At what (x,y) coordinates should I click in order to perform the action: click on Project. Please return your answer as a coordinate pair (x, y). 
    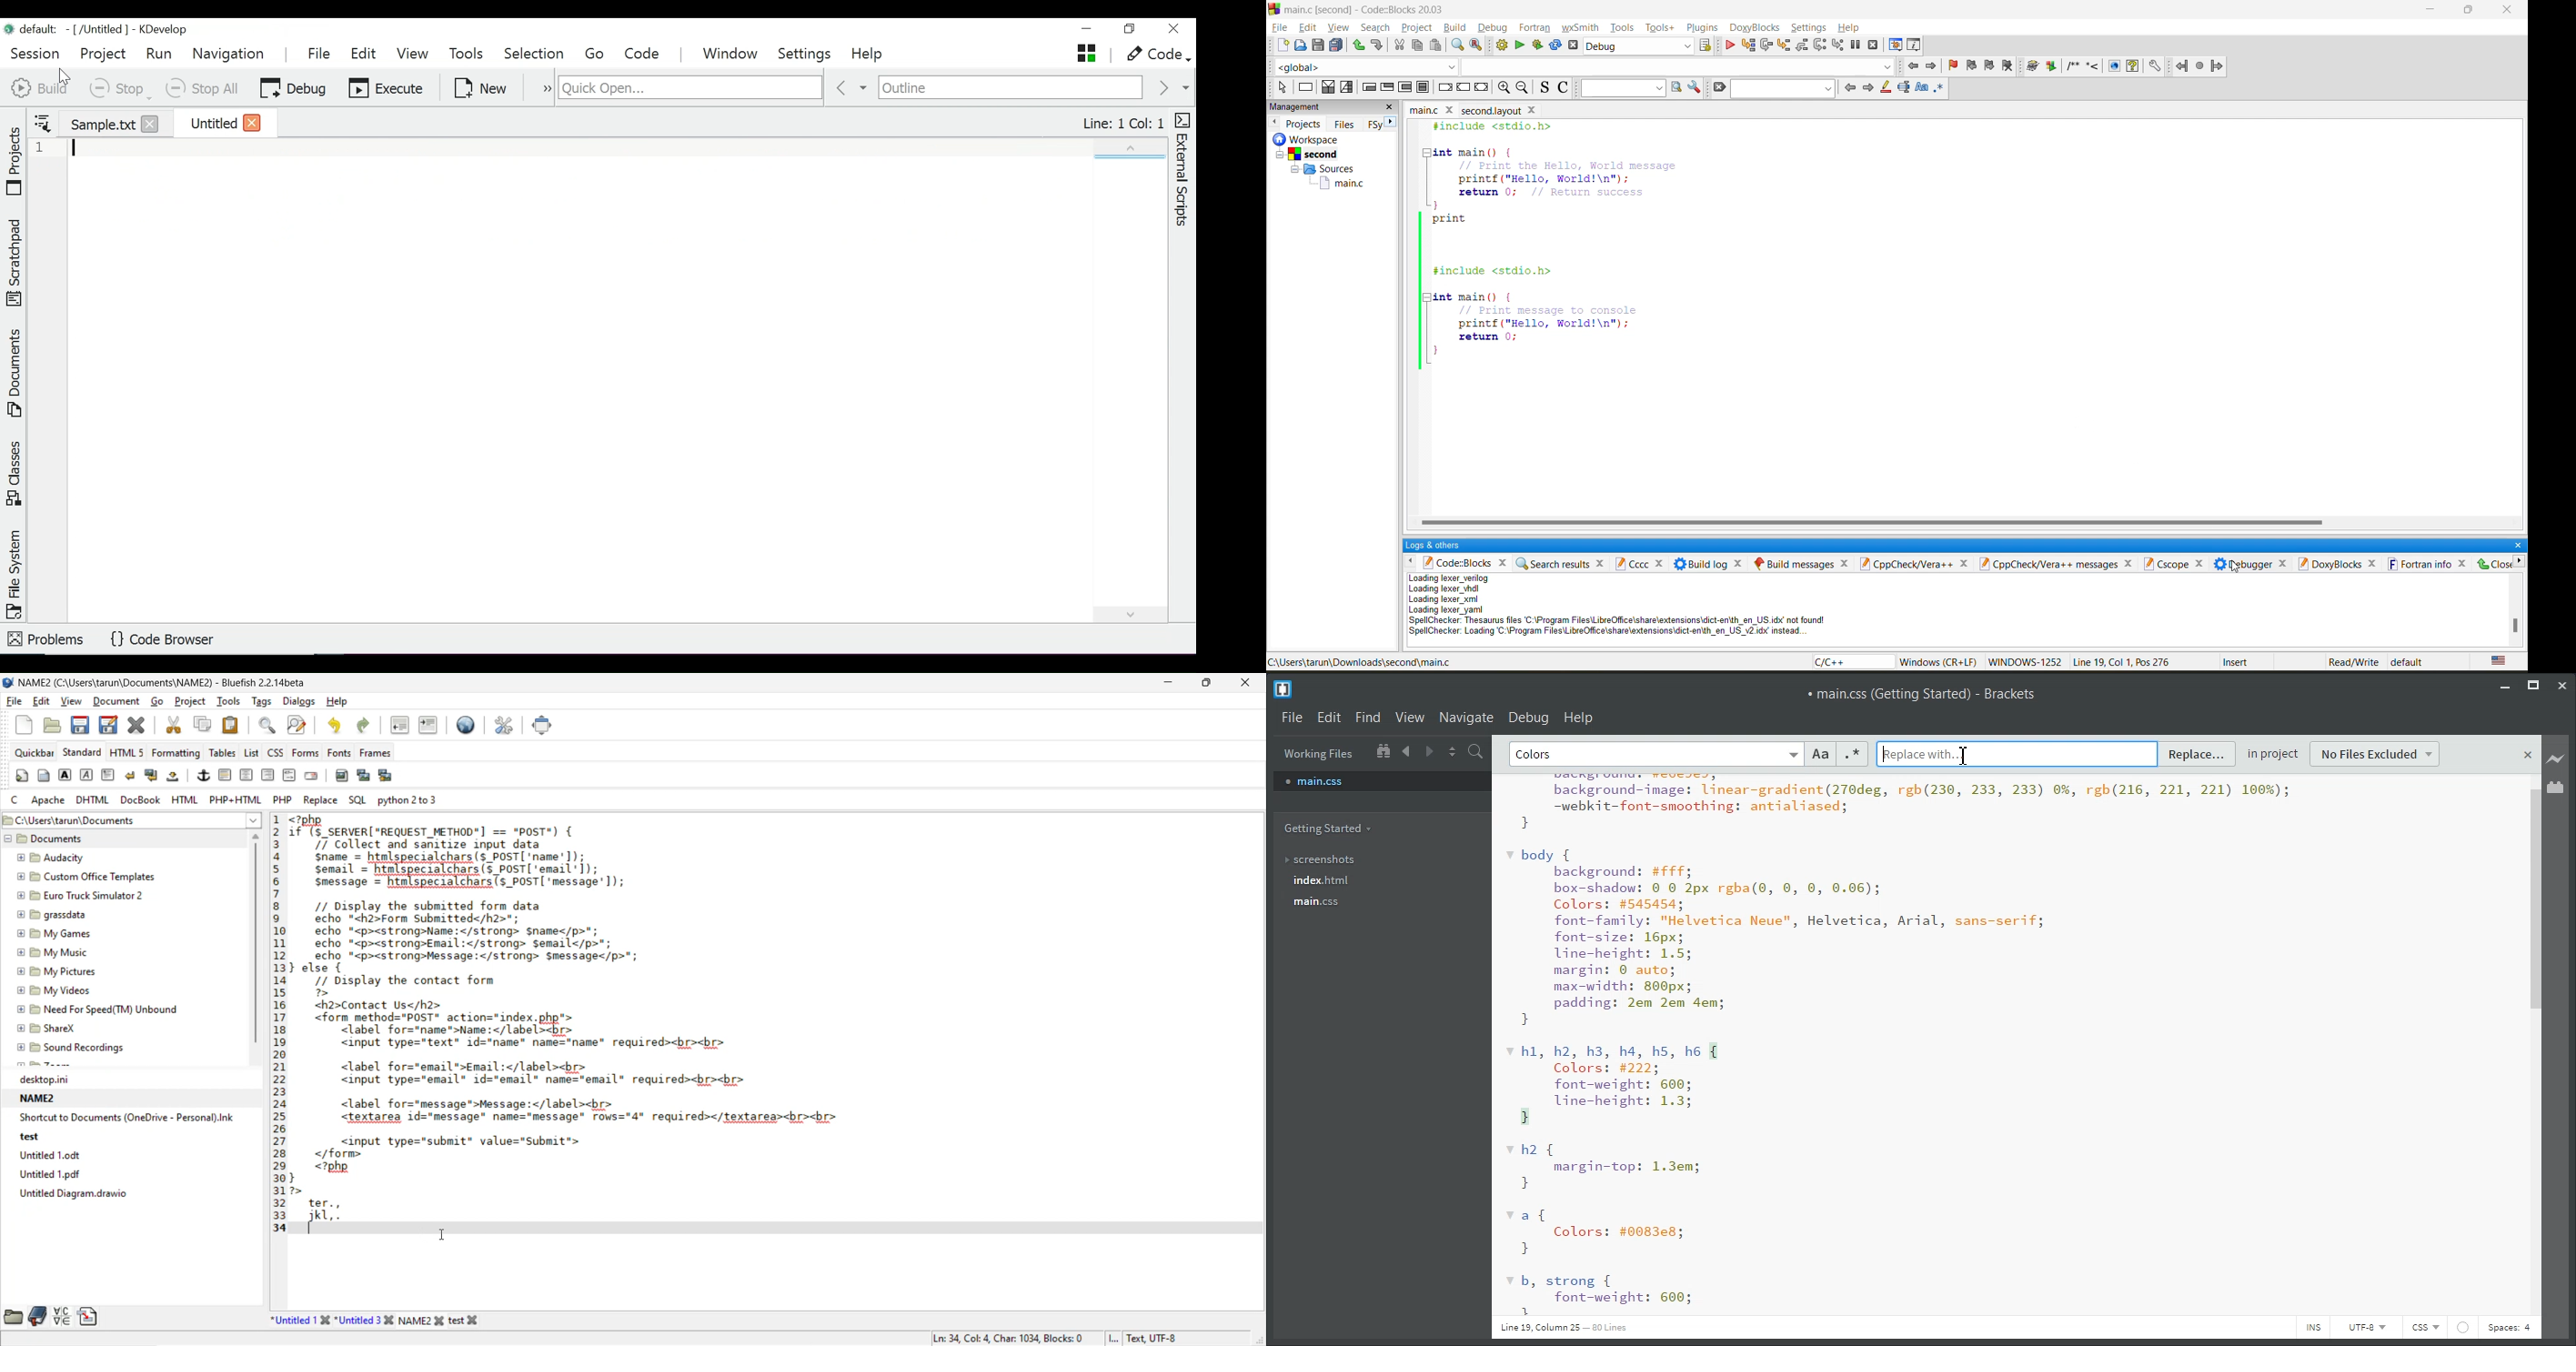
    Looking at the image, I should click on (103, 53).